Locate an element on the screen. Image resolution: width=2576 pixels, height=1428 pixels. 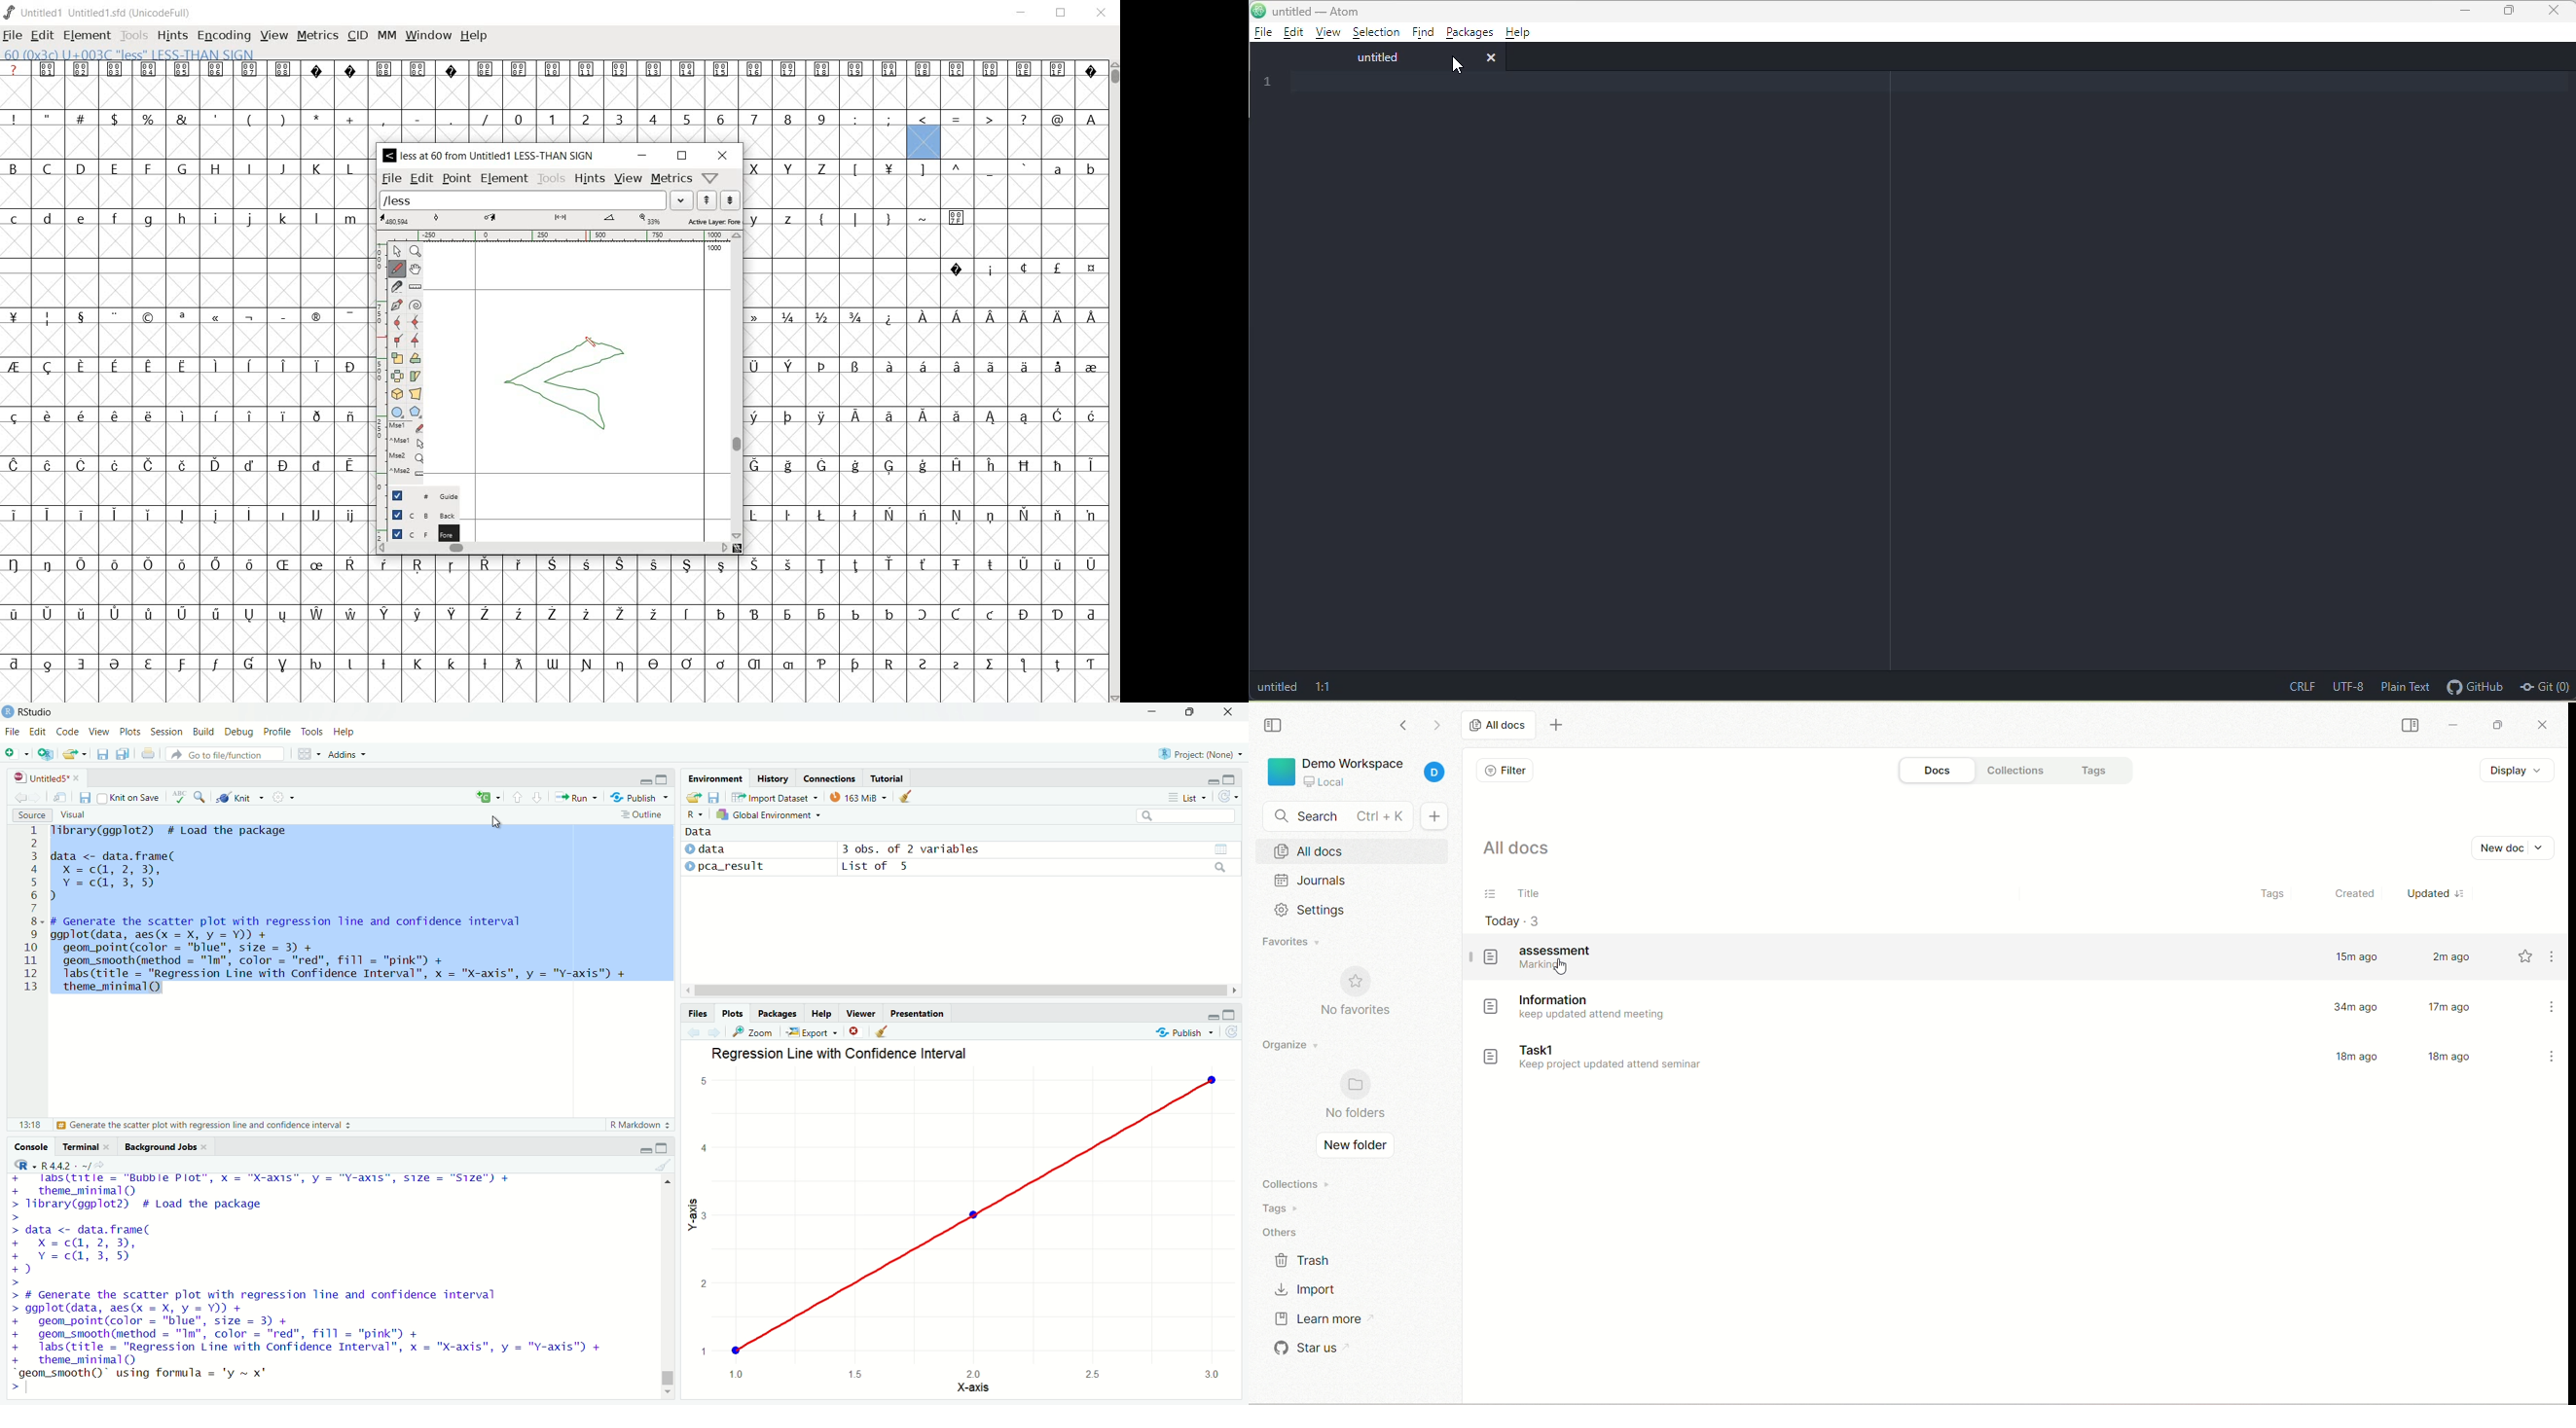
vertical scroll bar is located at coordinates (668, 1286).